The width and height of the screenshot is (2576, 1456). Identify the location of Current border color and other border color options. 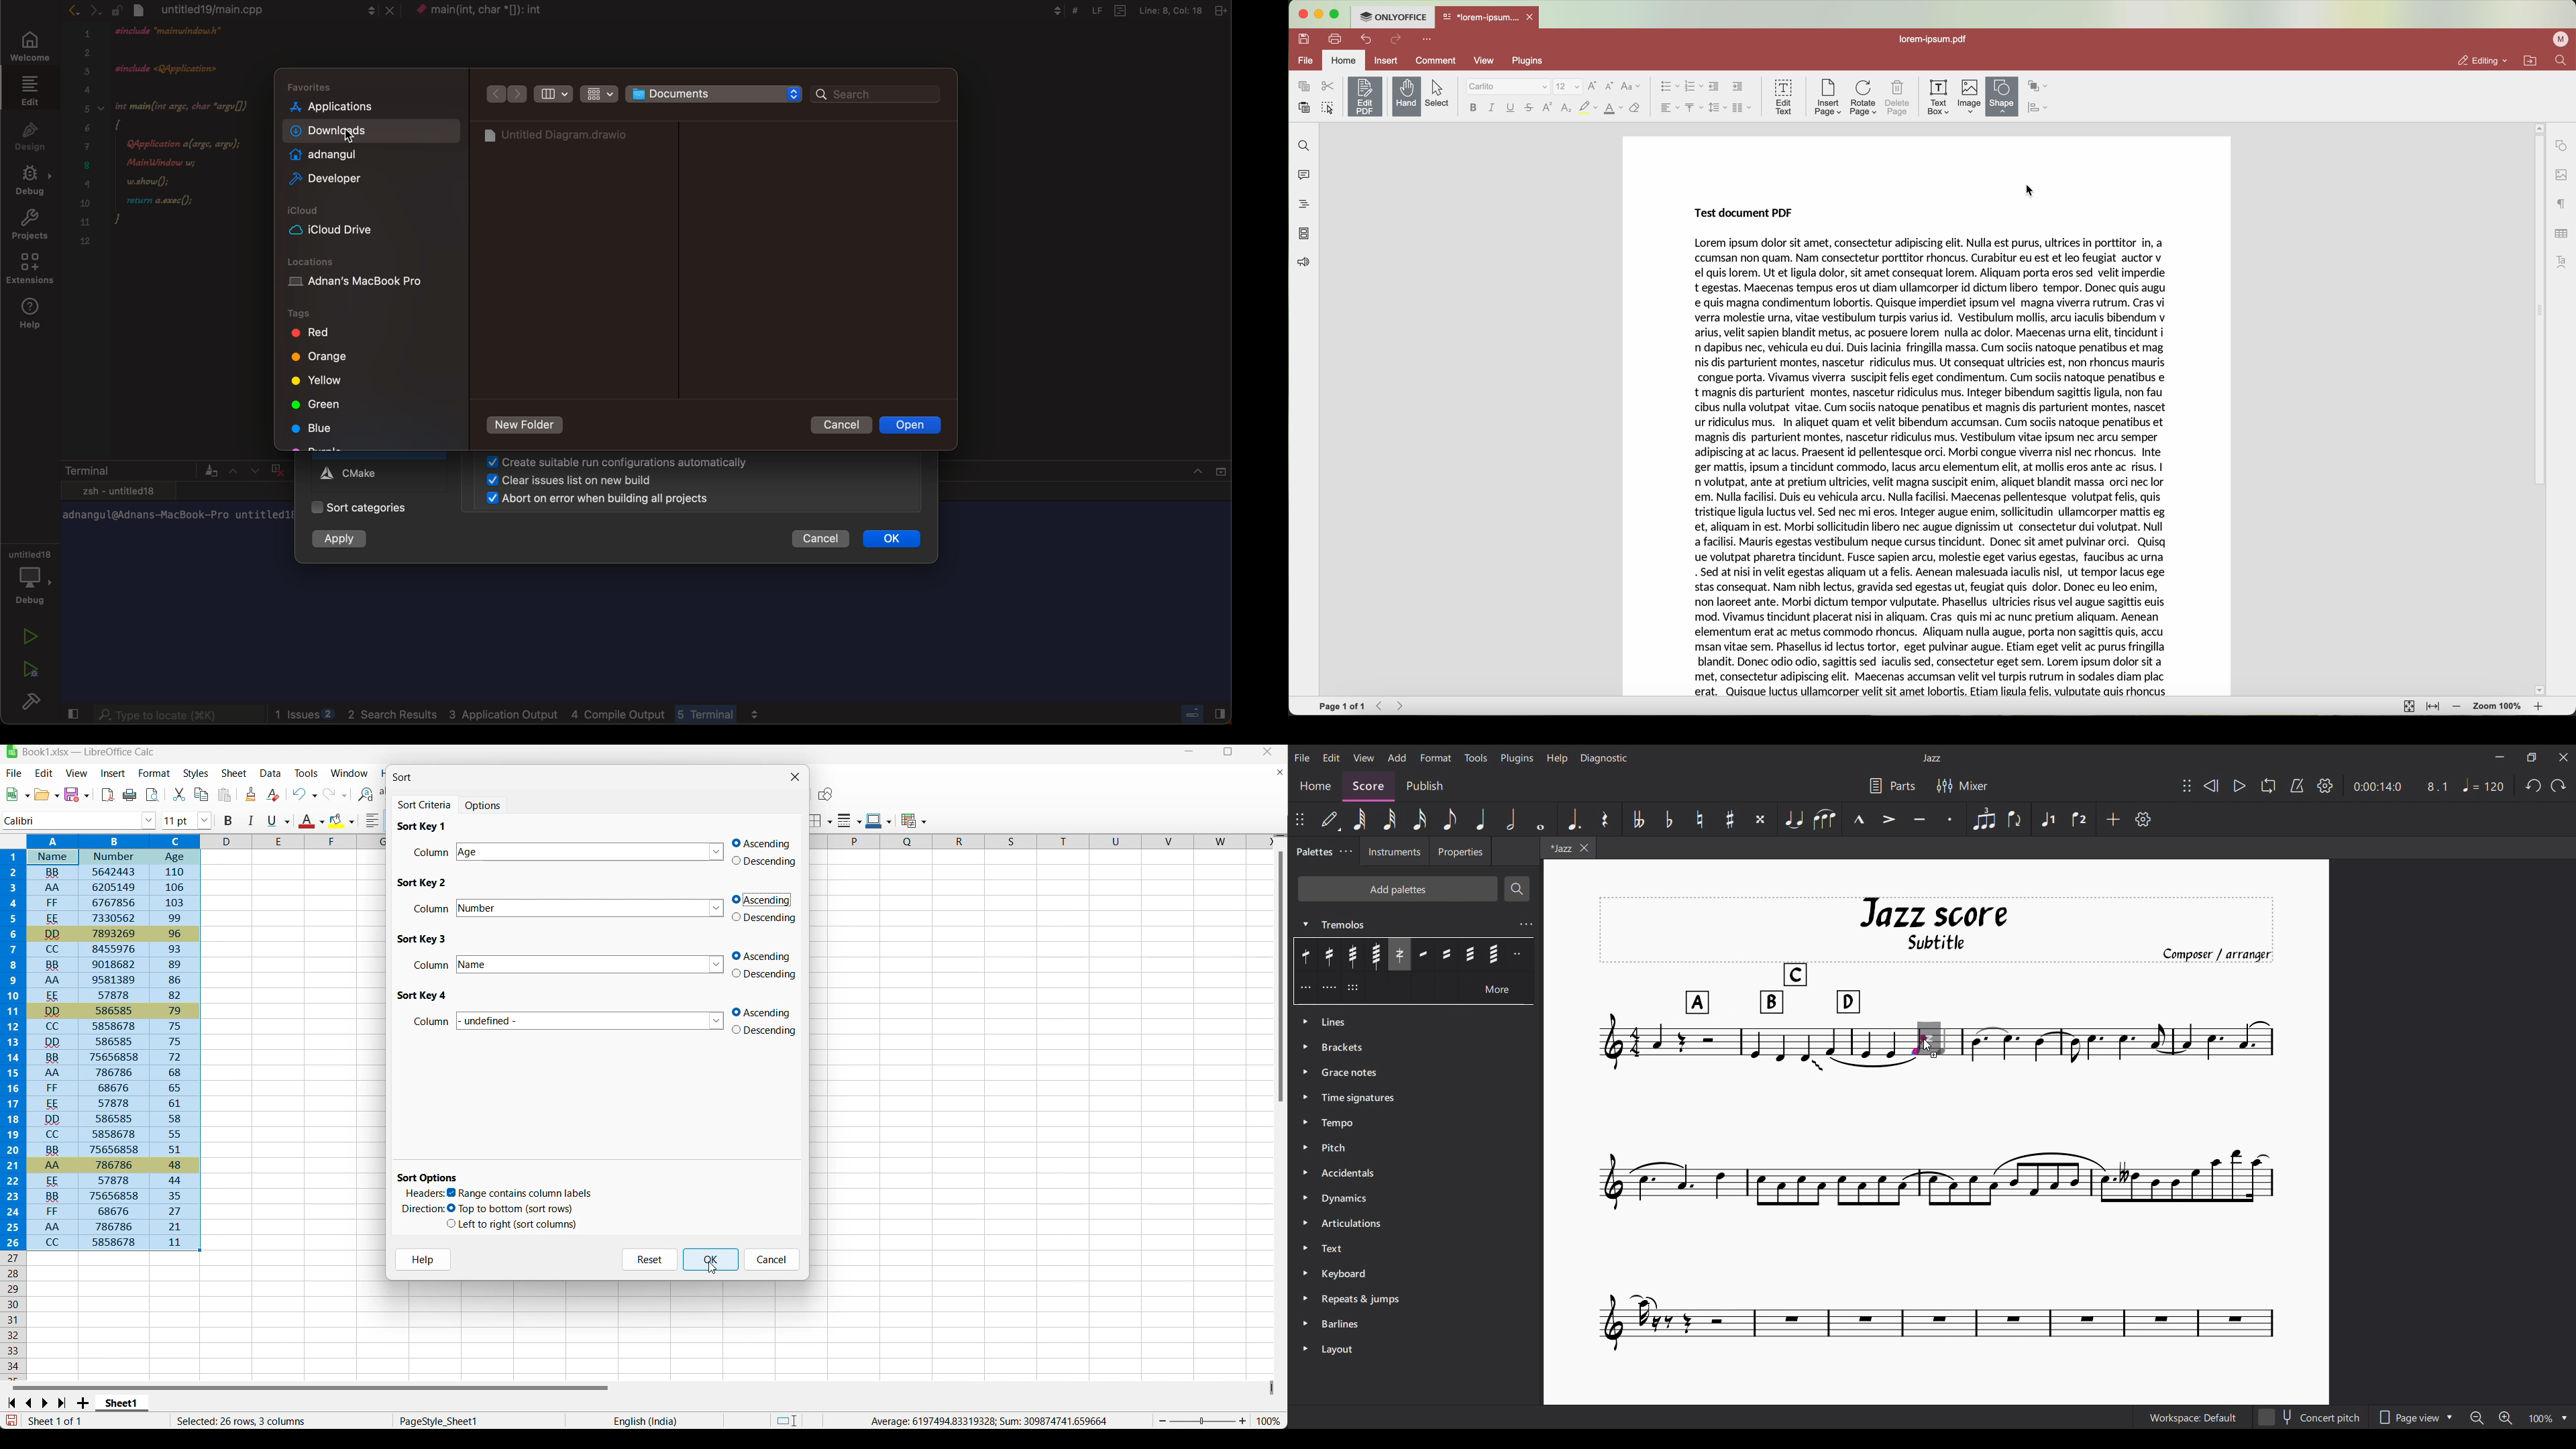
(879, 821).